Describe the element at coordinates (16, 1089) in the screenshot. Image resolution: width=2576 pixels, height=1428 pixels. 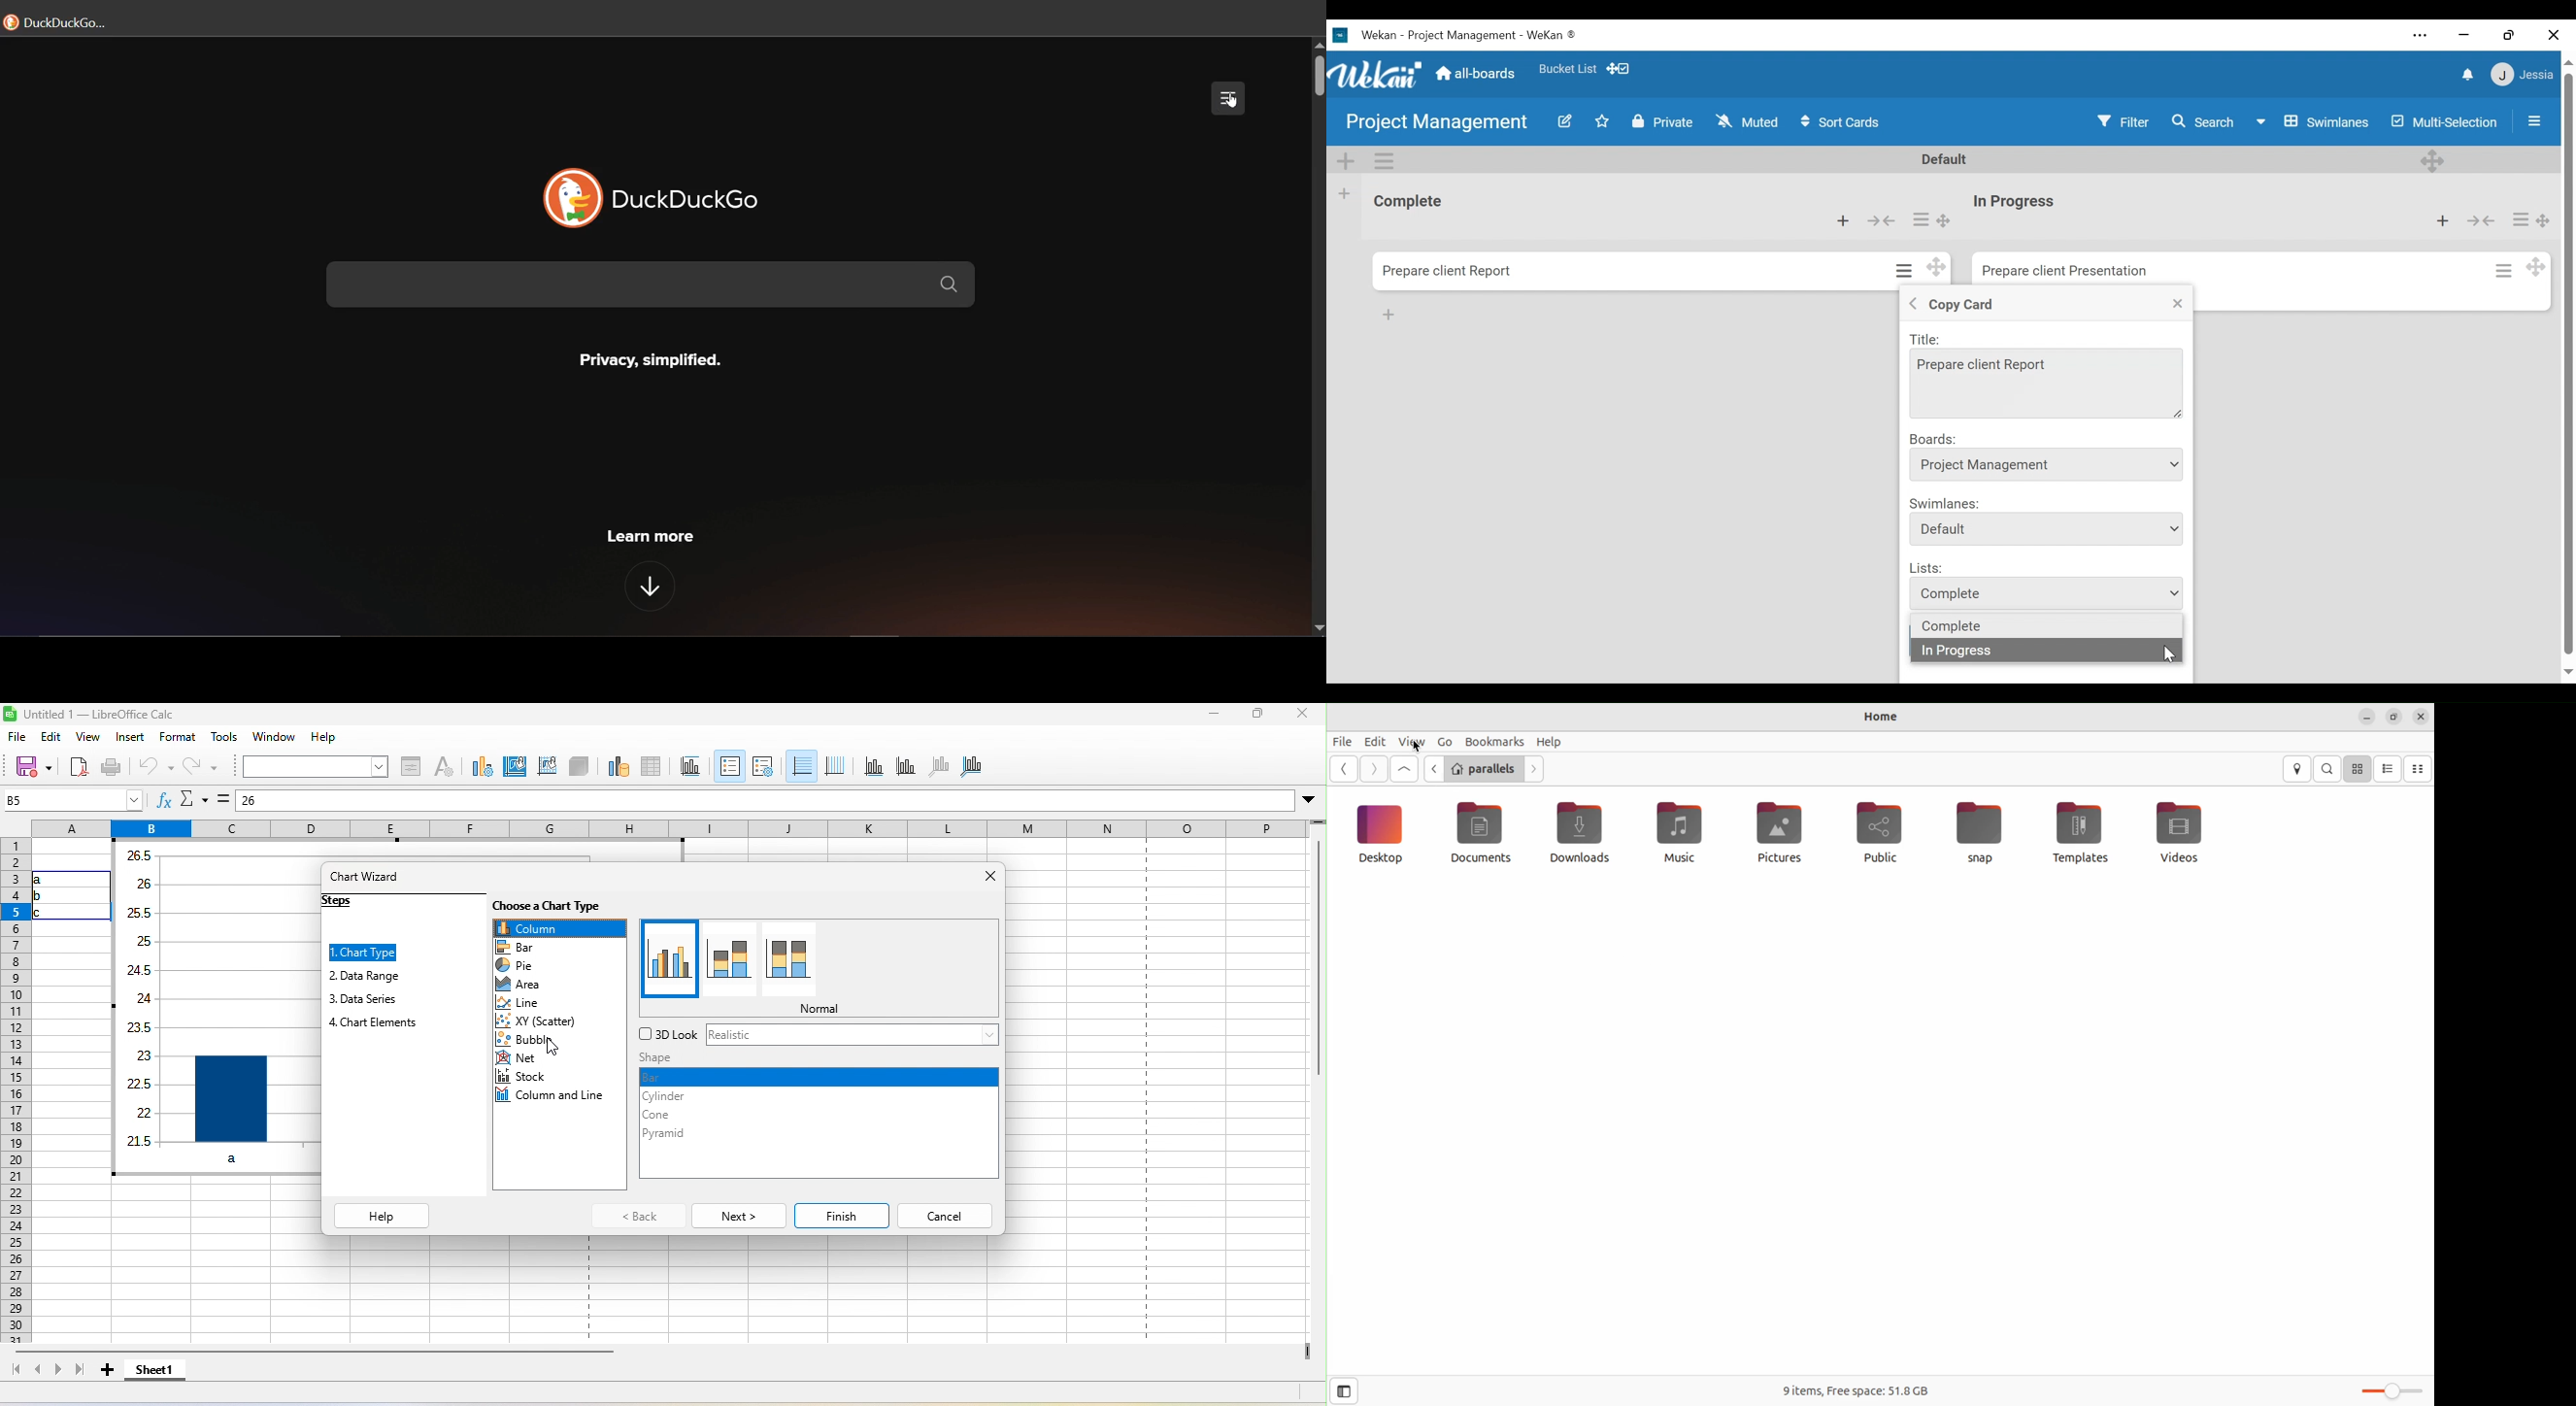
I see `row` at that location.